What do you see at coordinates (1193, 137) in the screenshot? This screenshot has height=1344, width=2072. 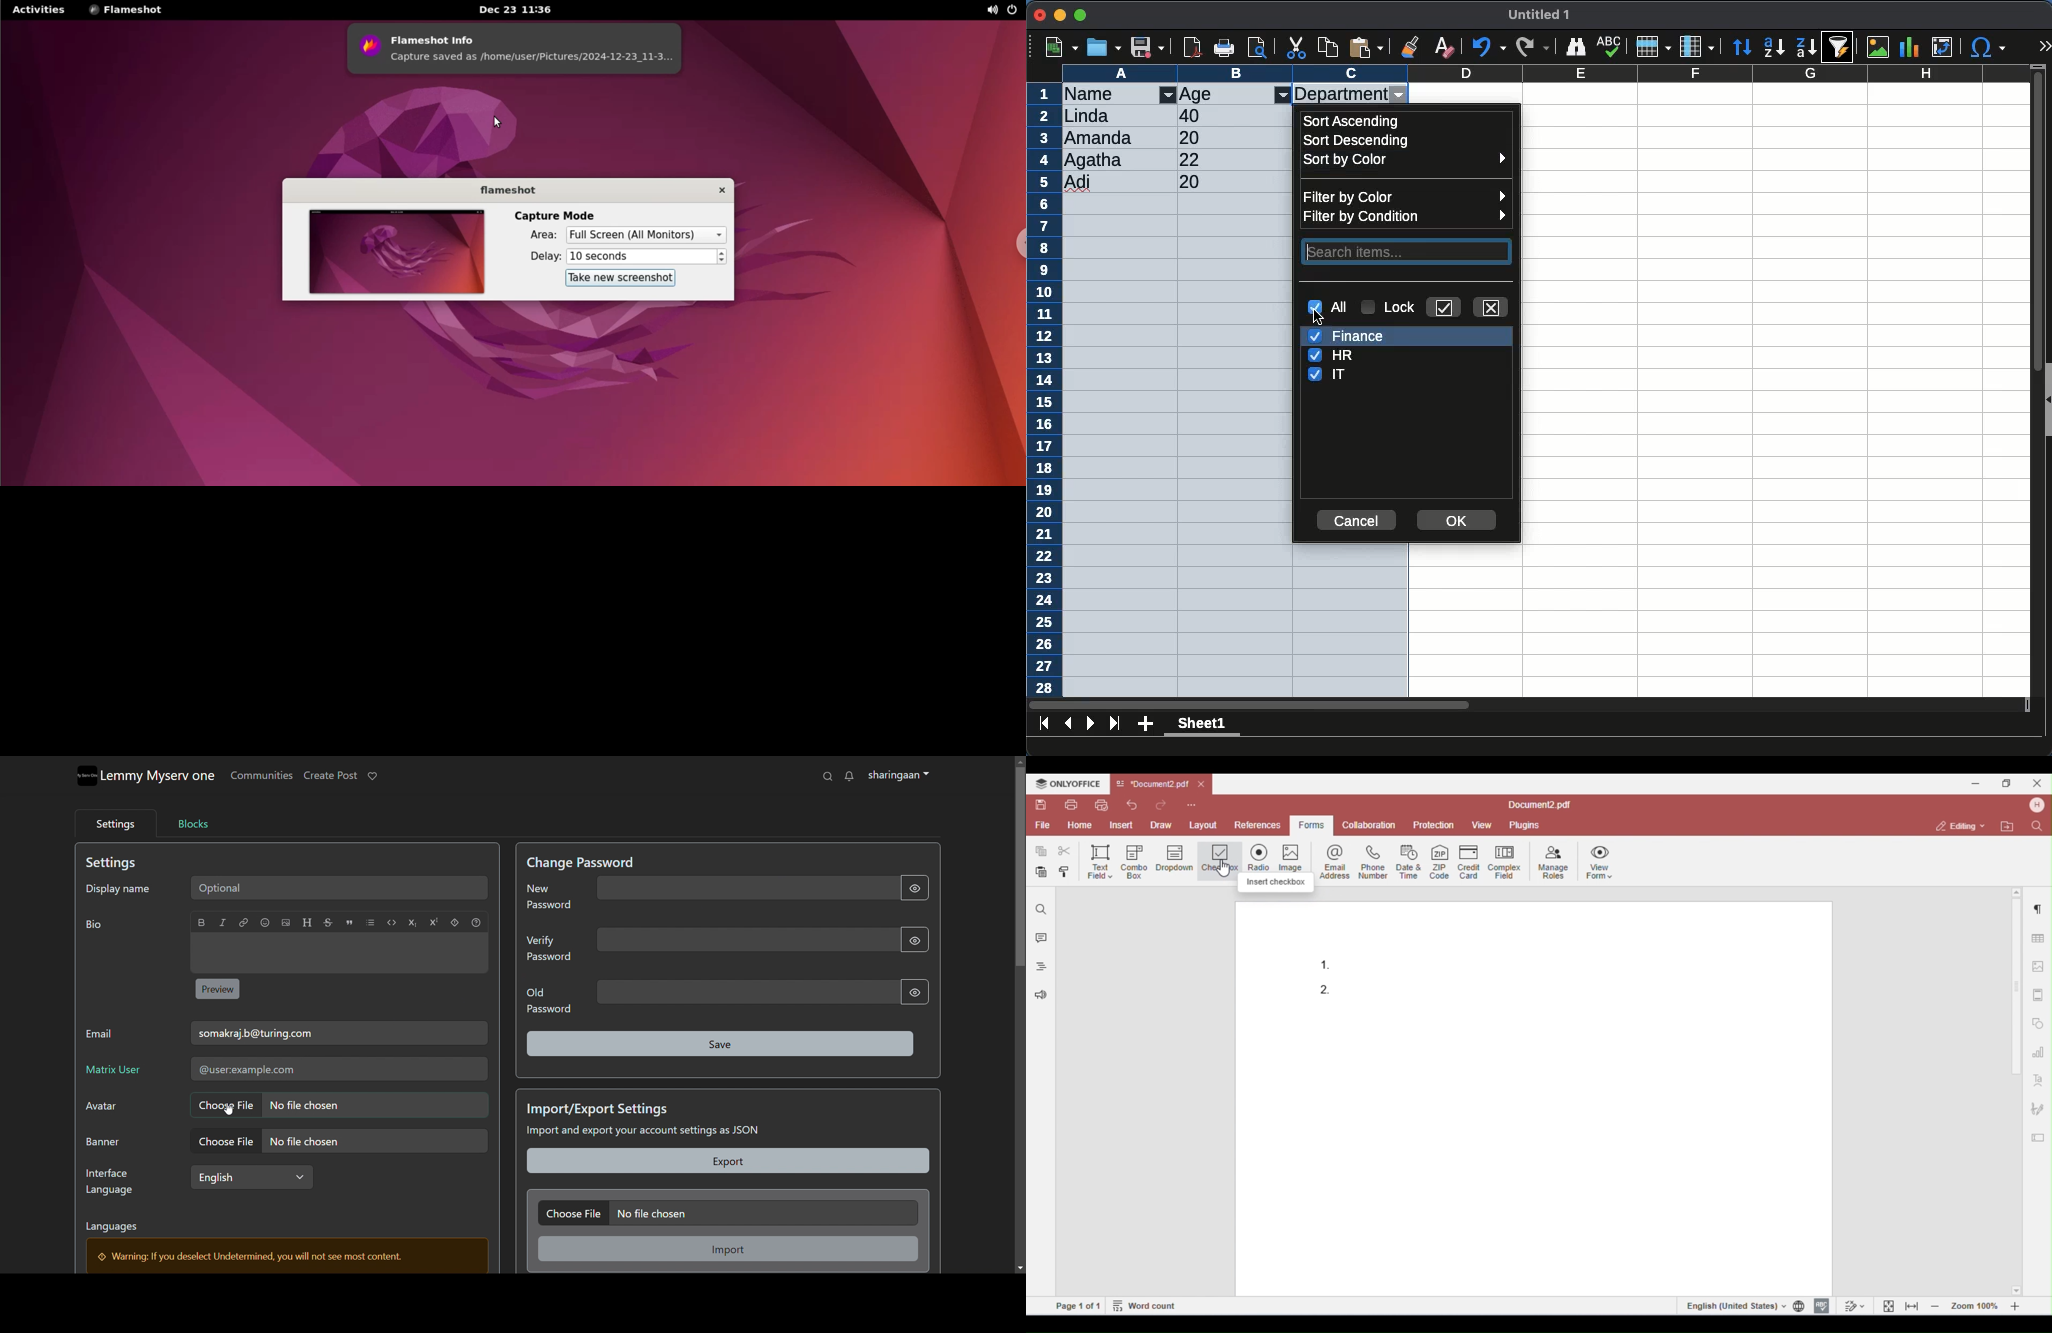 I see `20` at bounding box center [1193, 137].